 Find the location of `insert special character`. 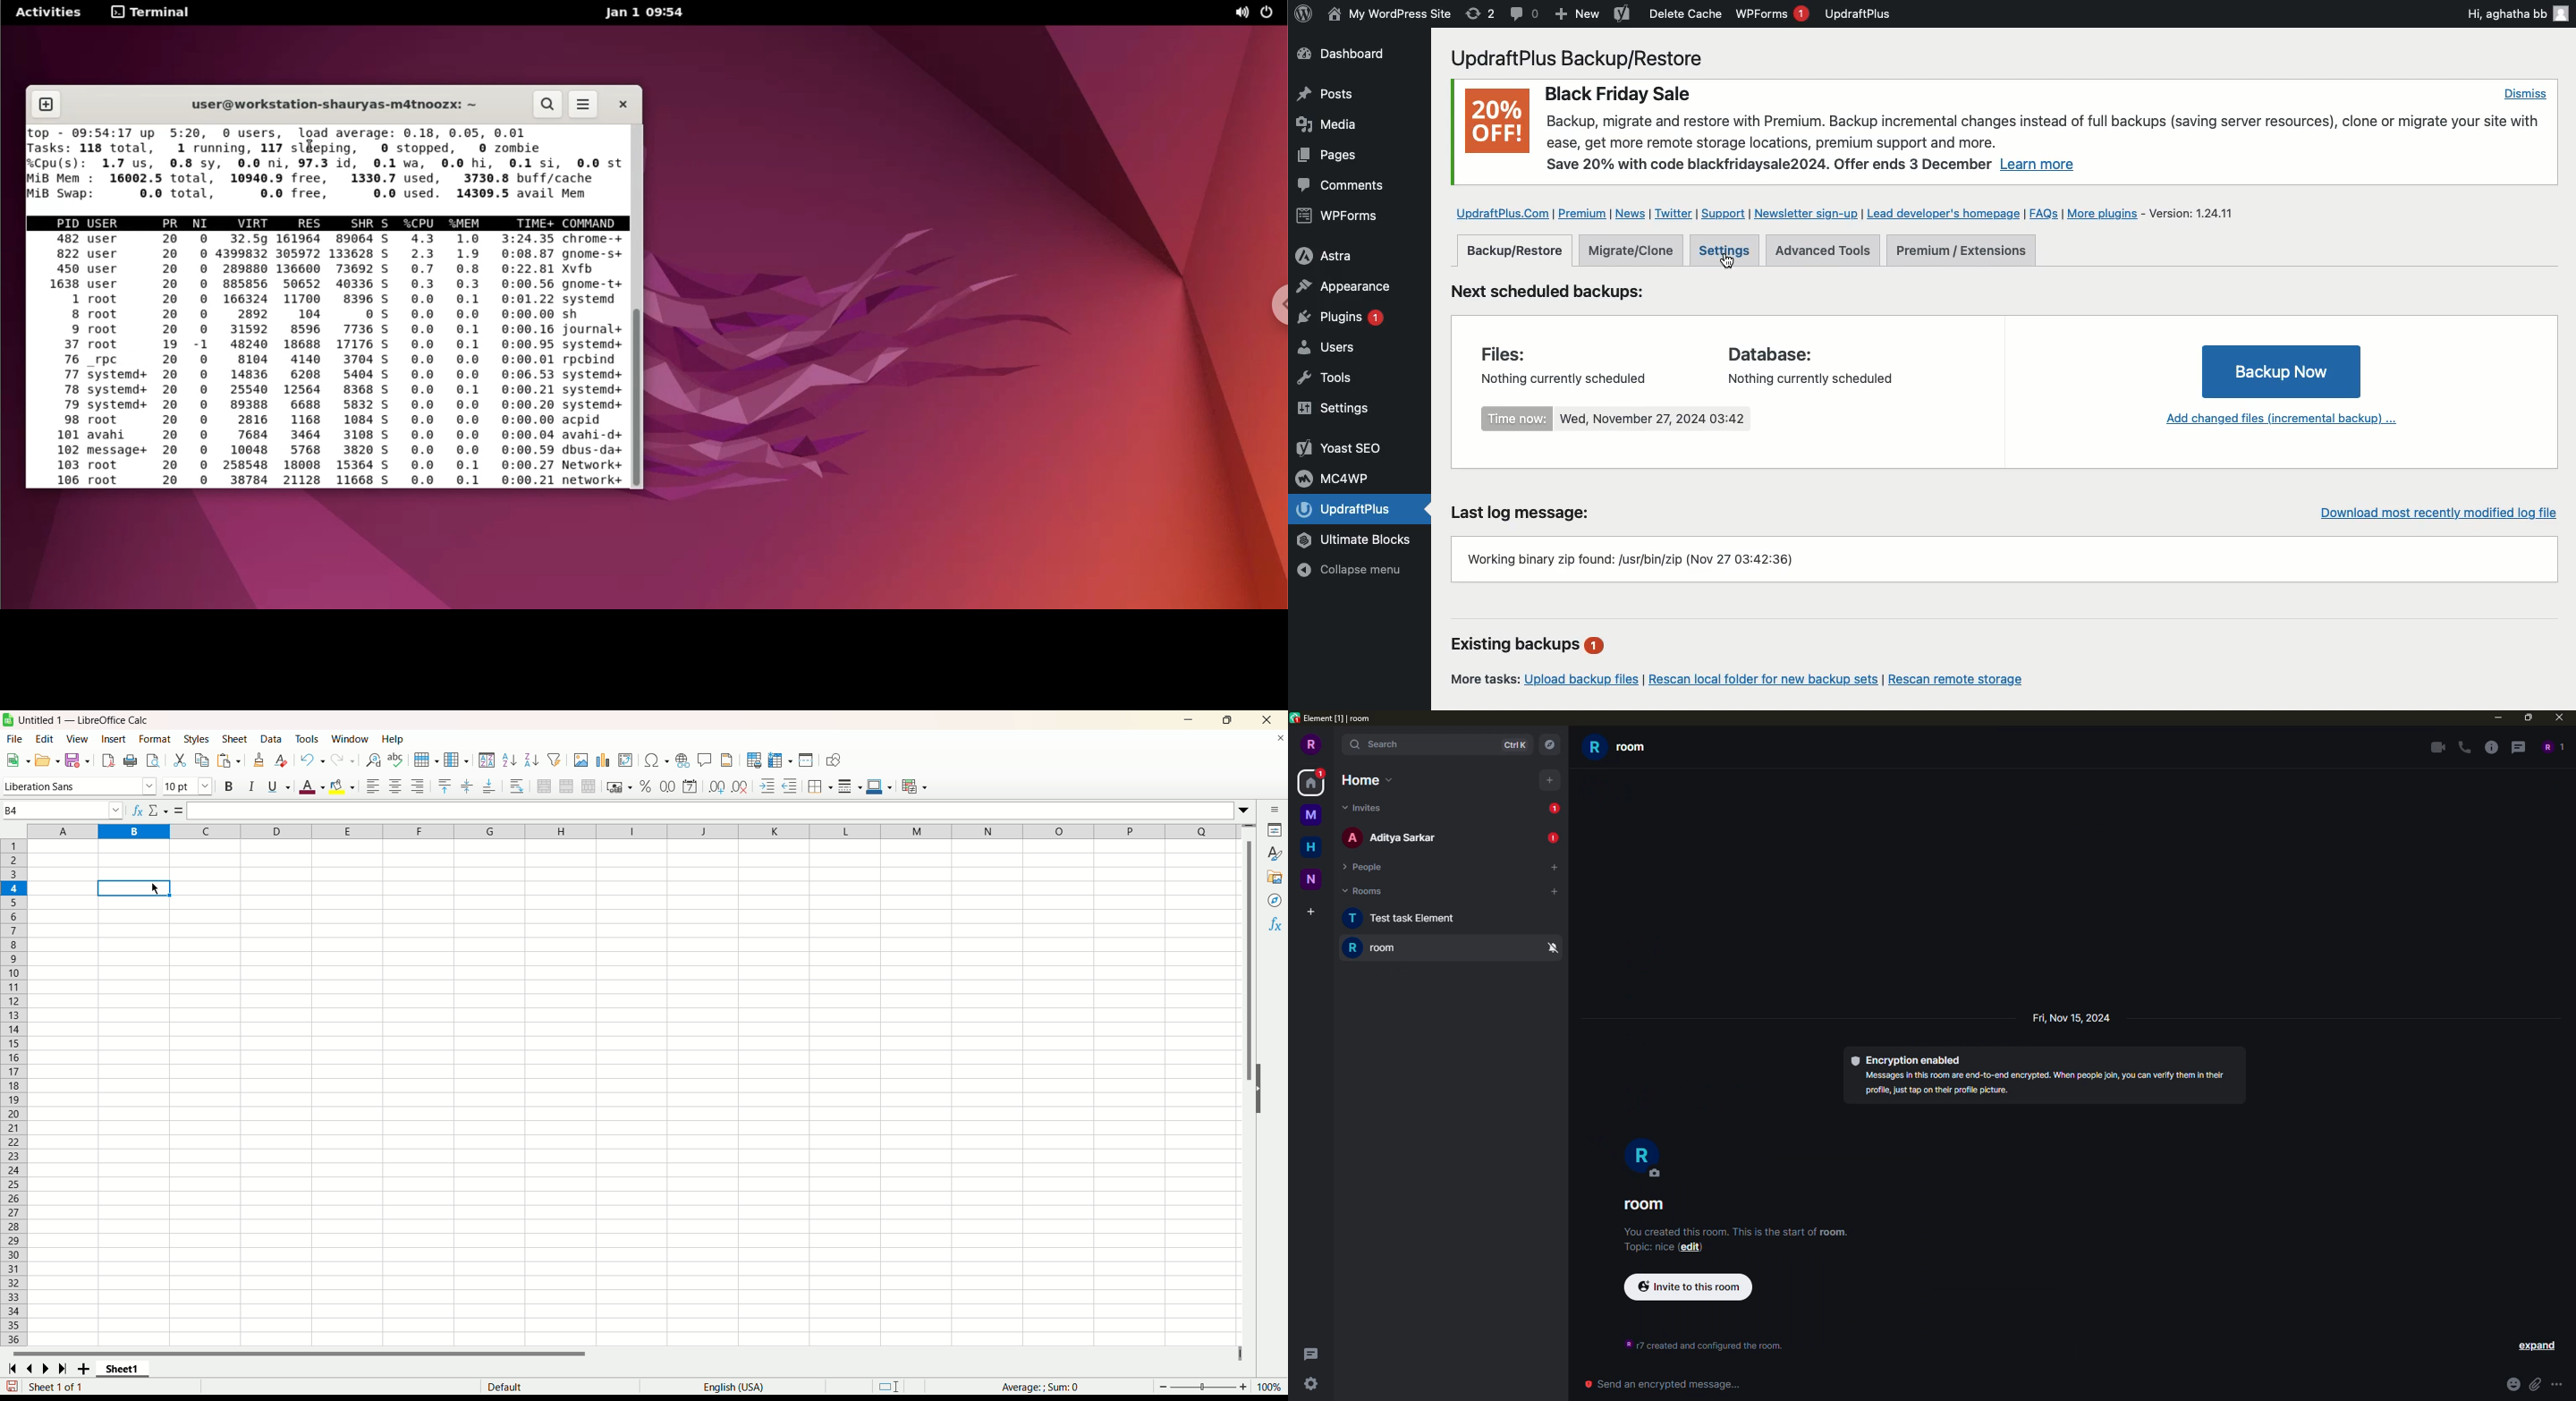

insert special character is located at coordinates (659, 760).